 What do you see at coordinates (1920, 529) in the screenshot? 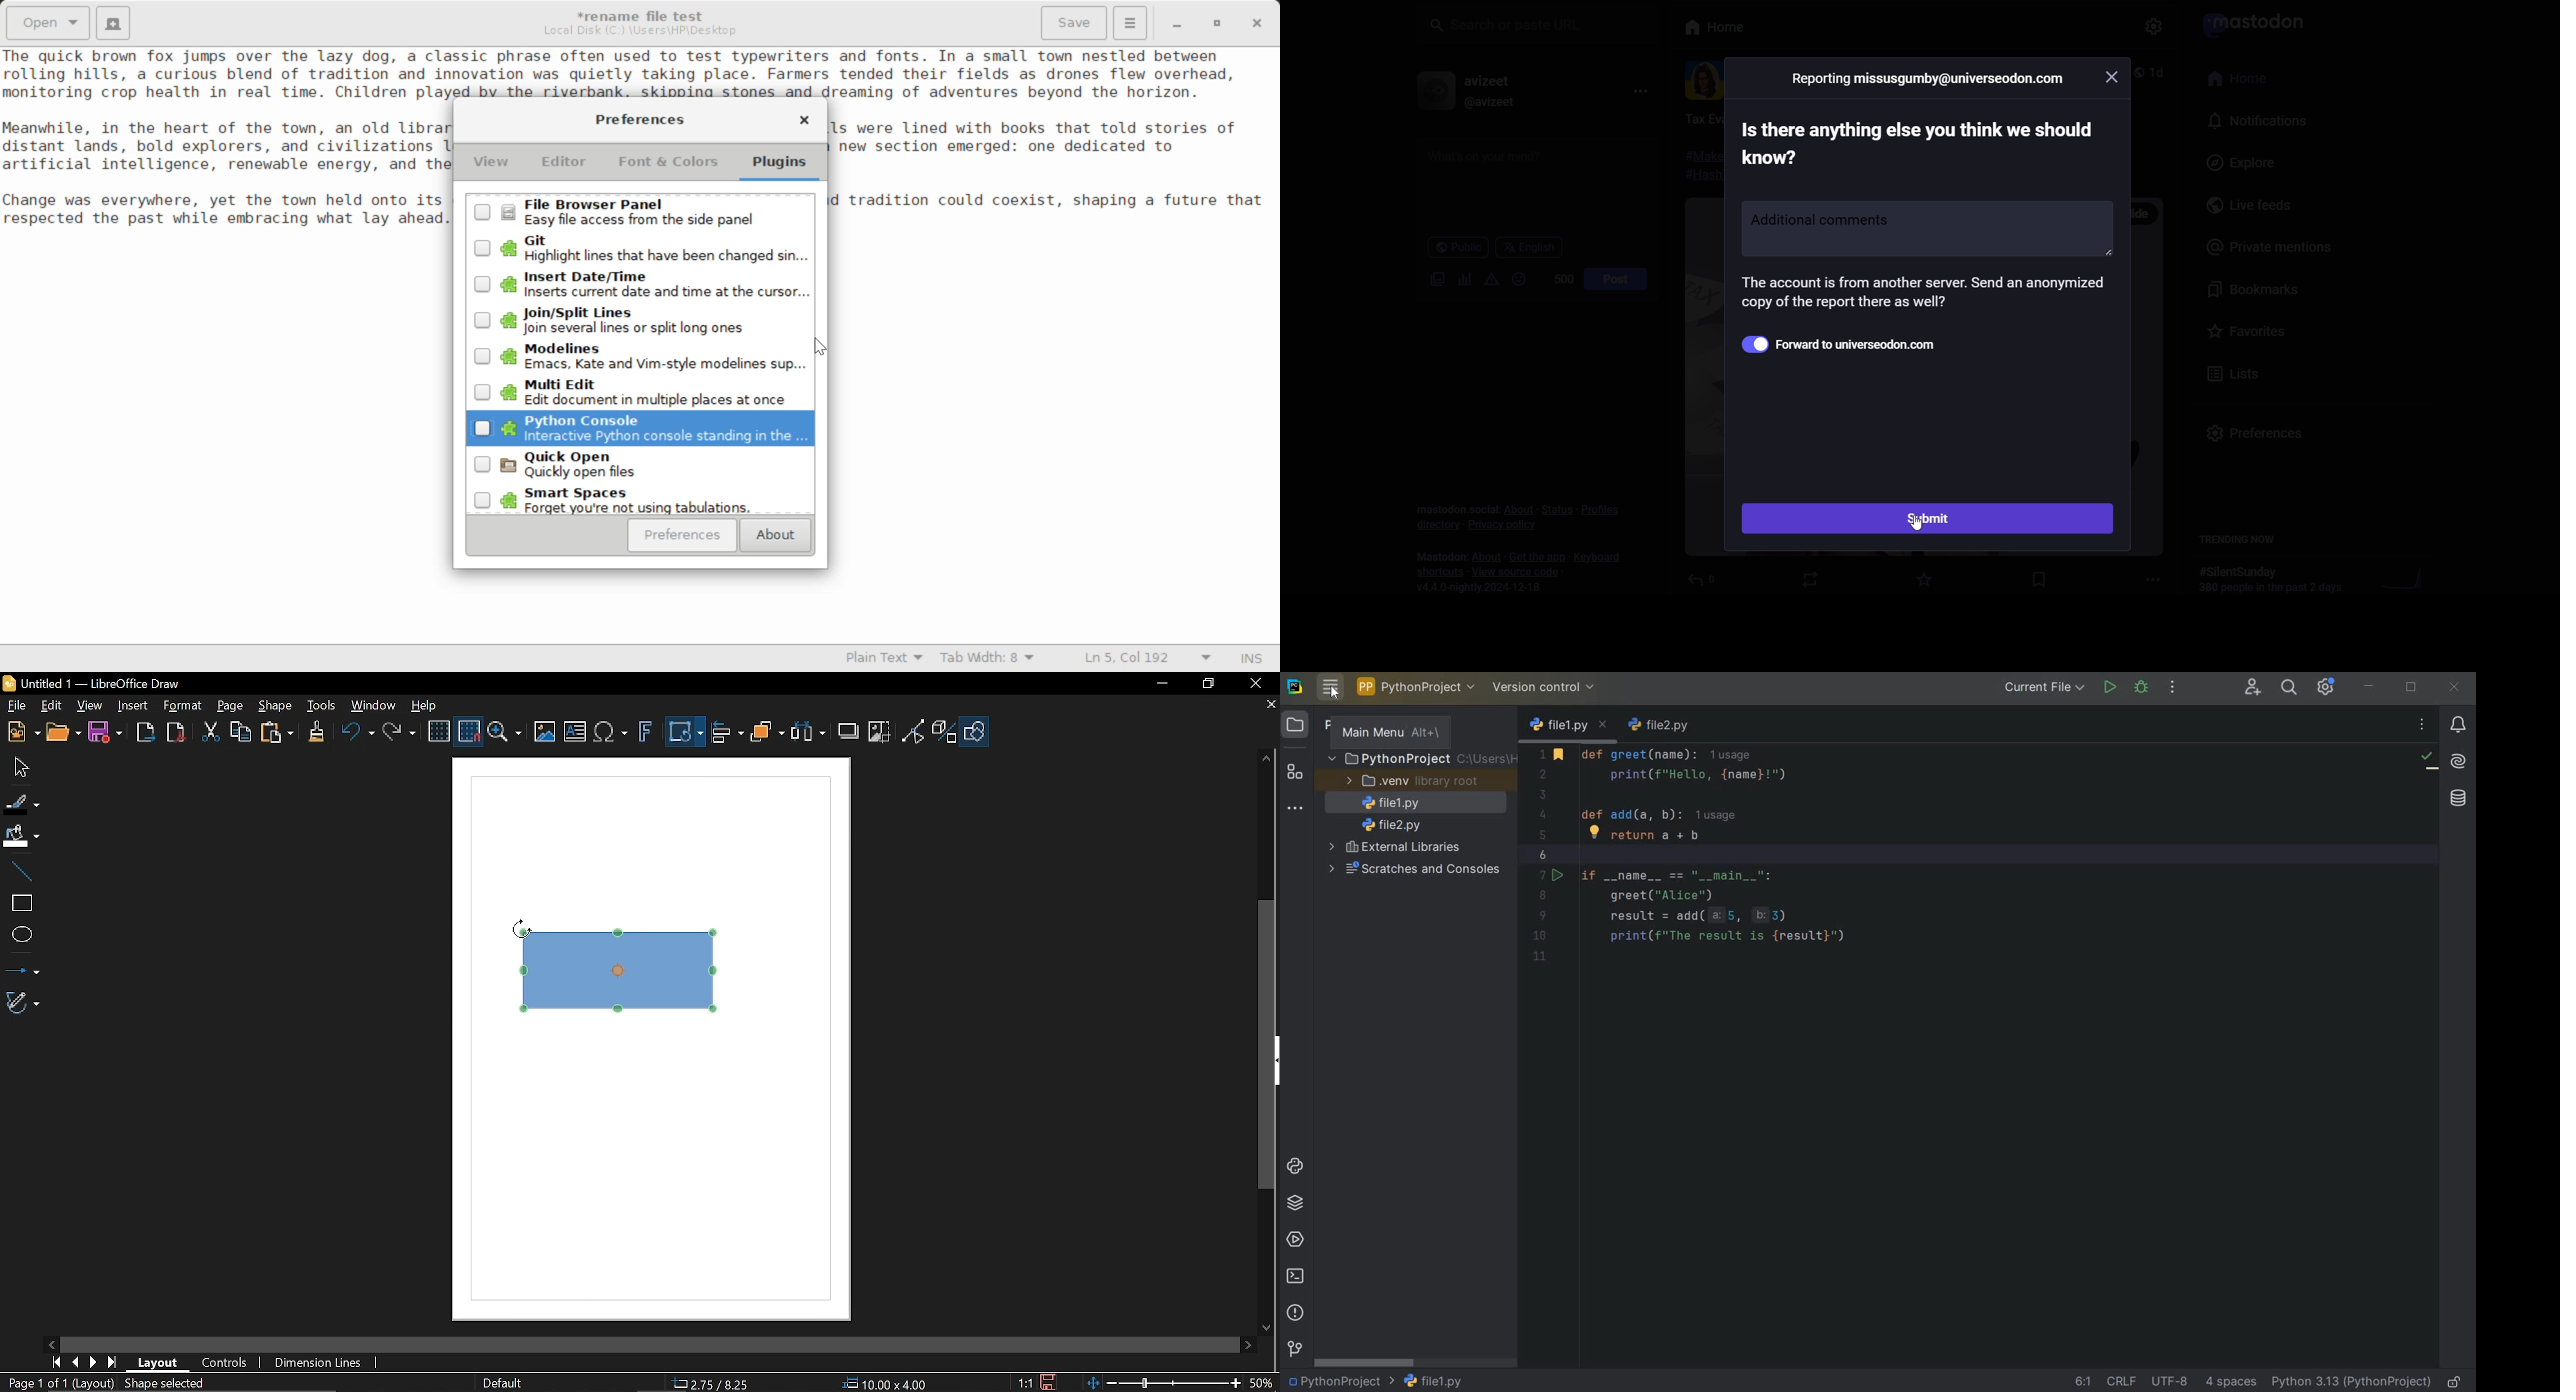
I see `cursor` at bounding box center [1920, 529].